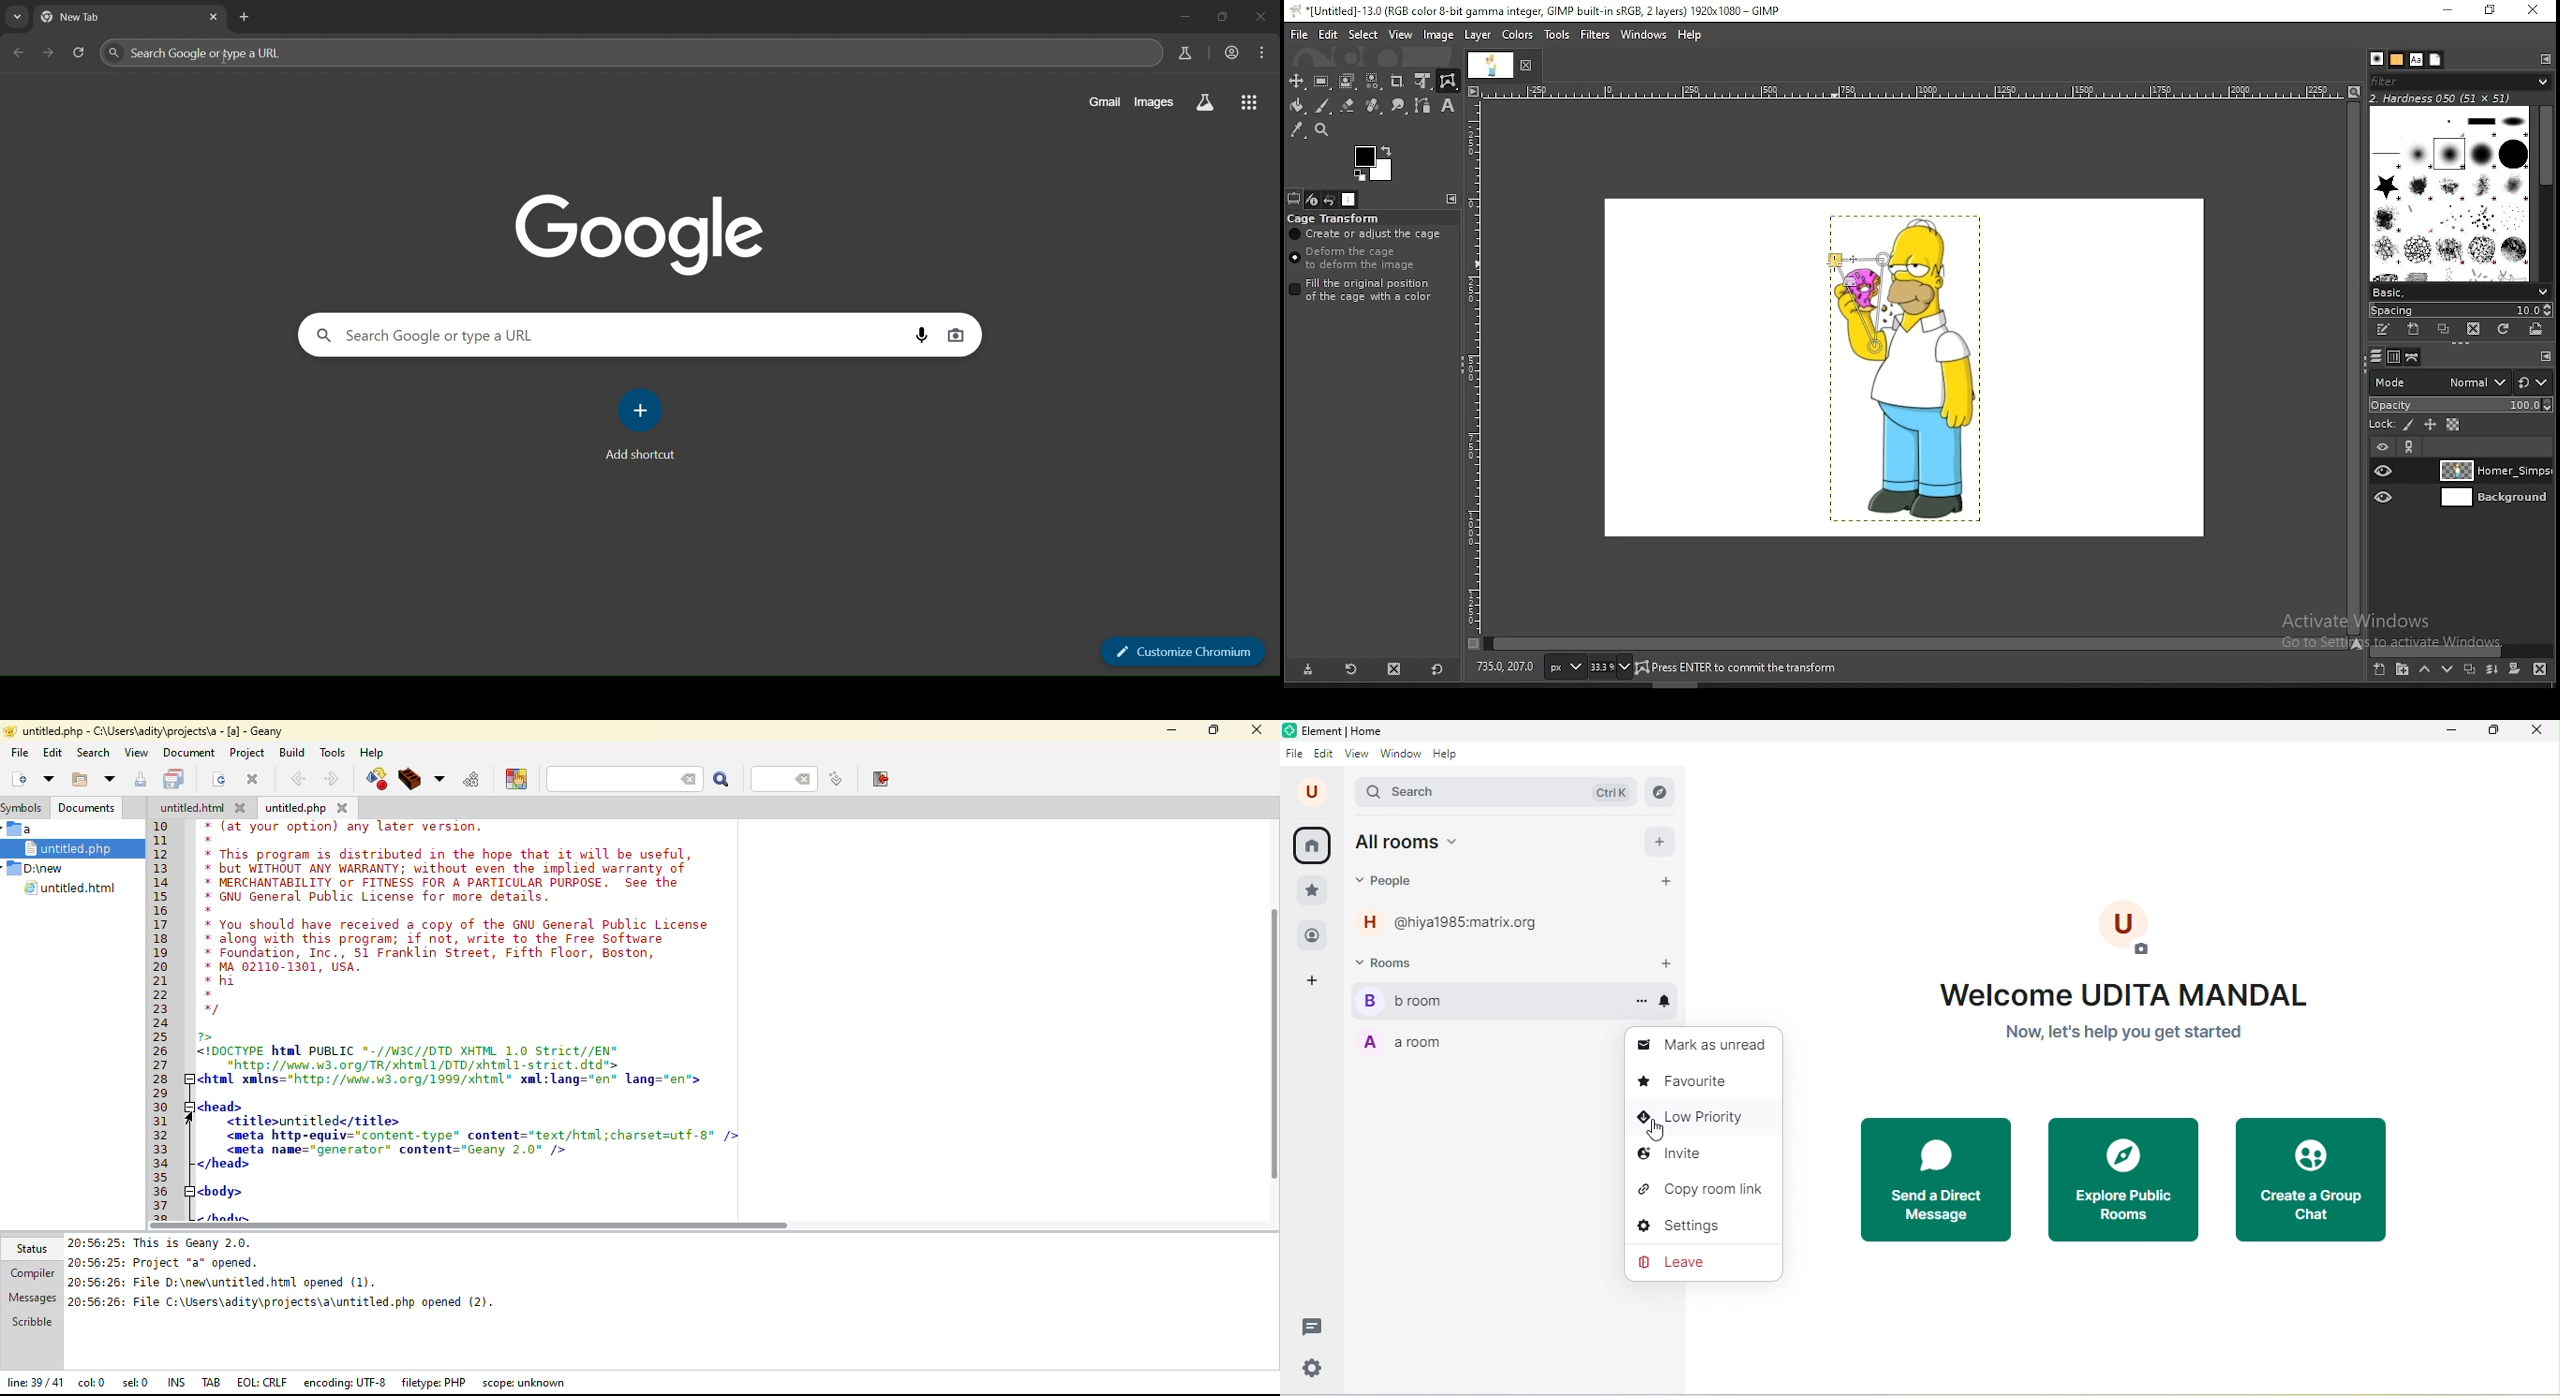  What do you see at coordinates (1638, 1002) in the screenshot?
I see `options` at bounding box center [1638, 1002].